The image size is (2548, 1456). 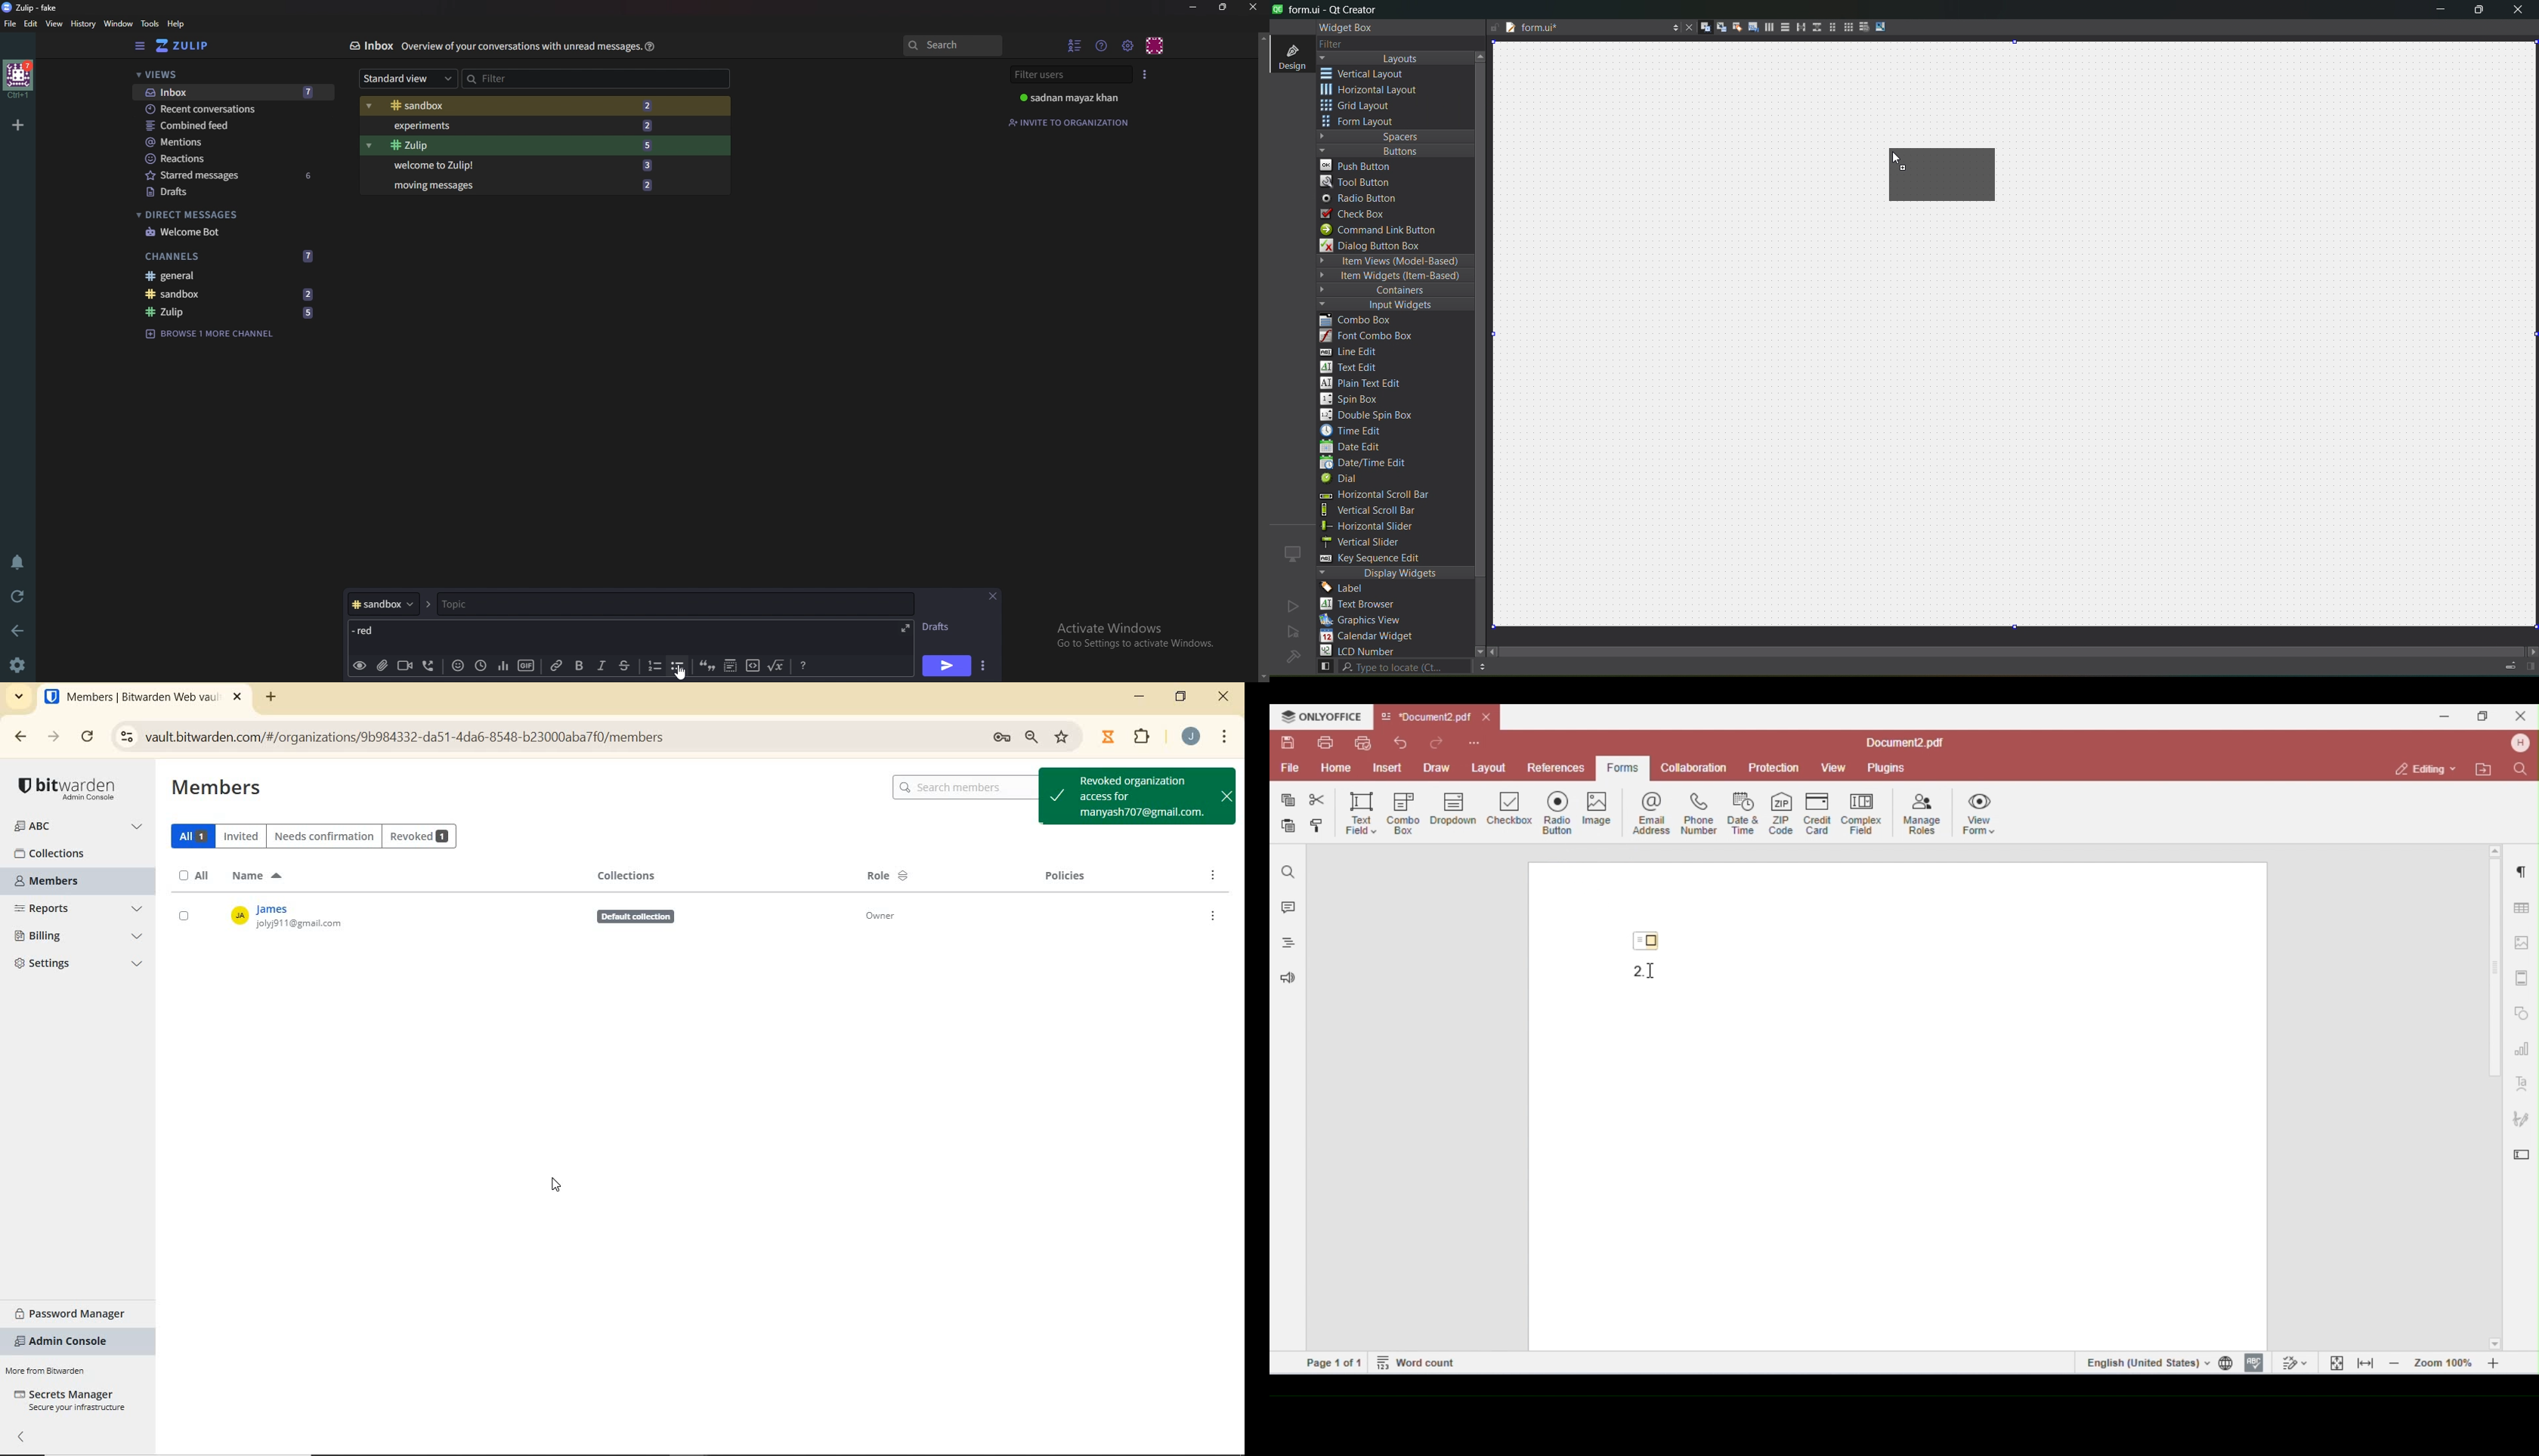 I want to click on edit buddies, so click(x=1732, y=27).